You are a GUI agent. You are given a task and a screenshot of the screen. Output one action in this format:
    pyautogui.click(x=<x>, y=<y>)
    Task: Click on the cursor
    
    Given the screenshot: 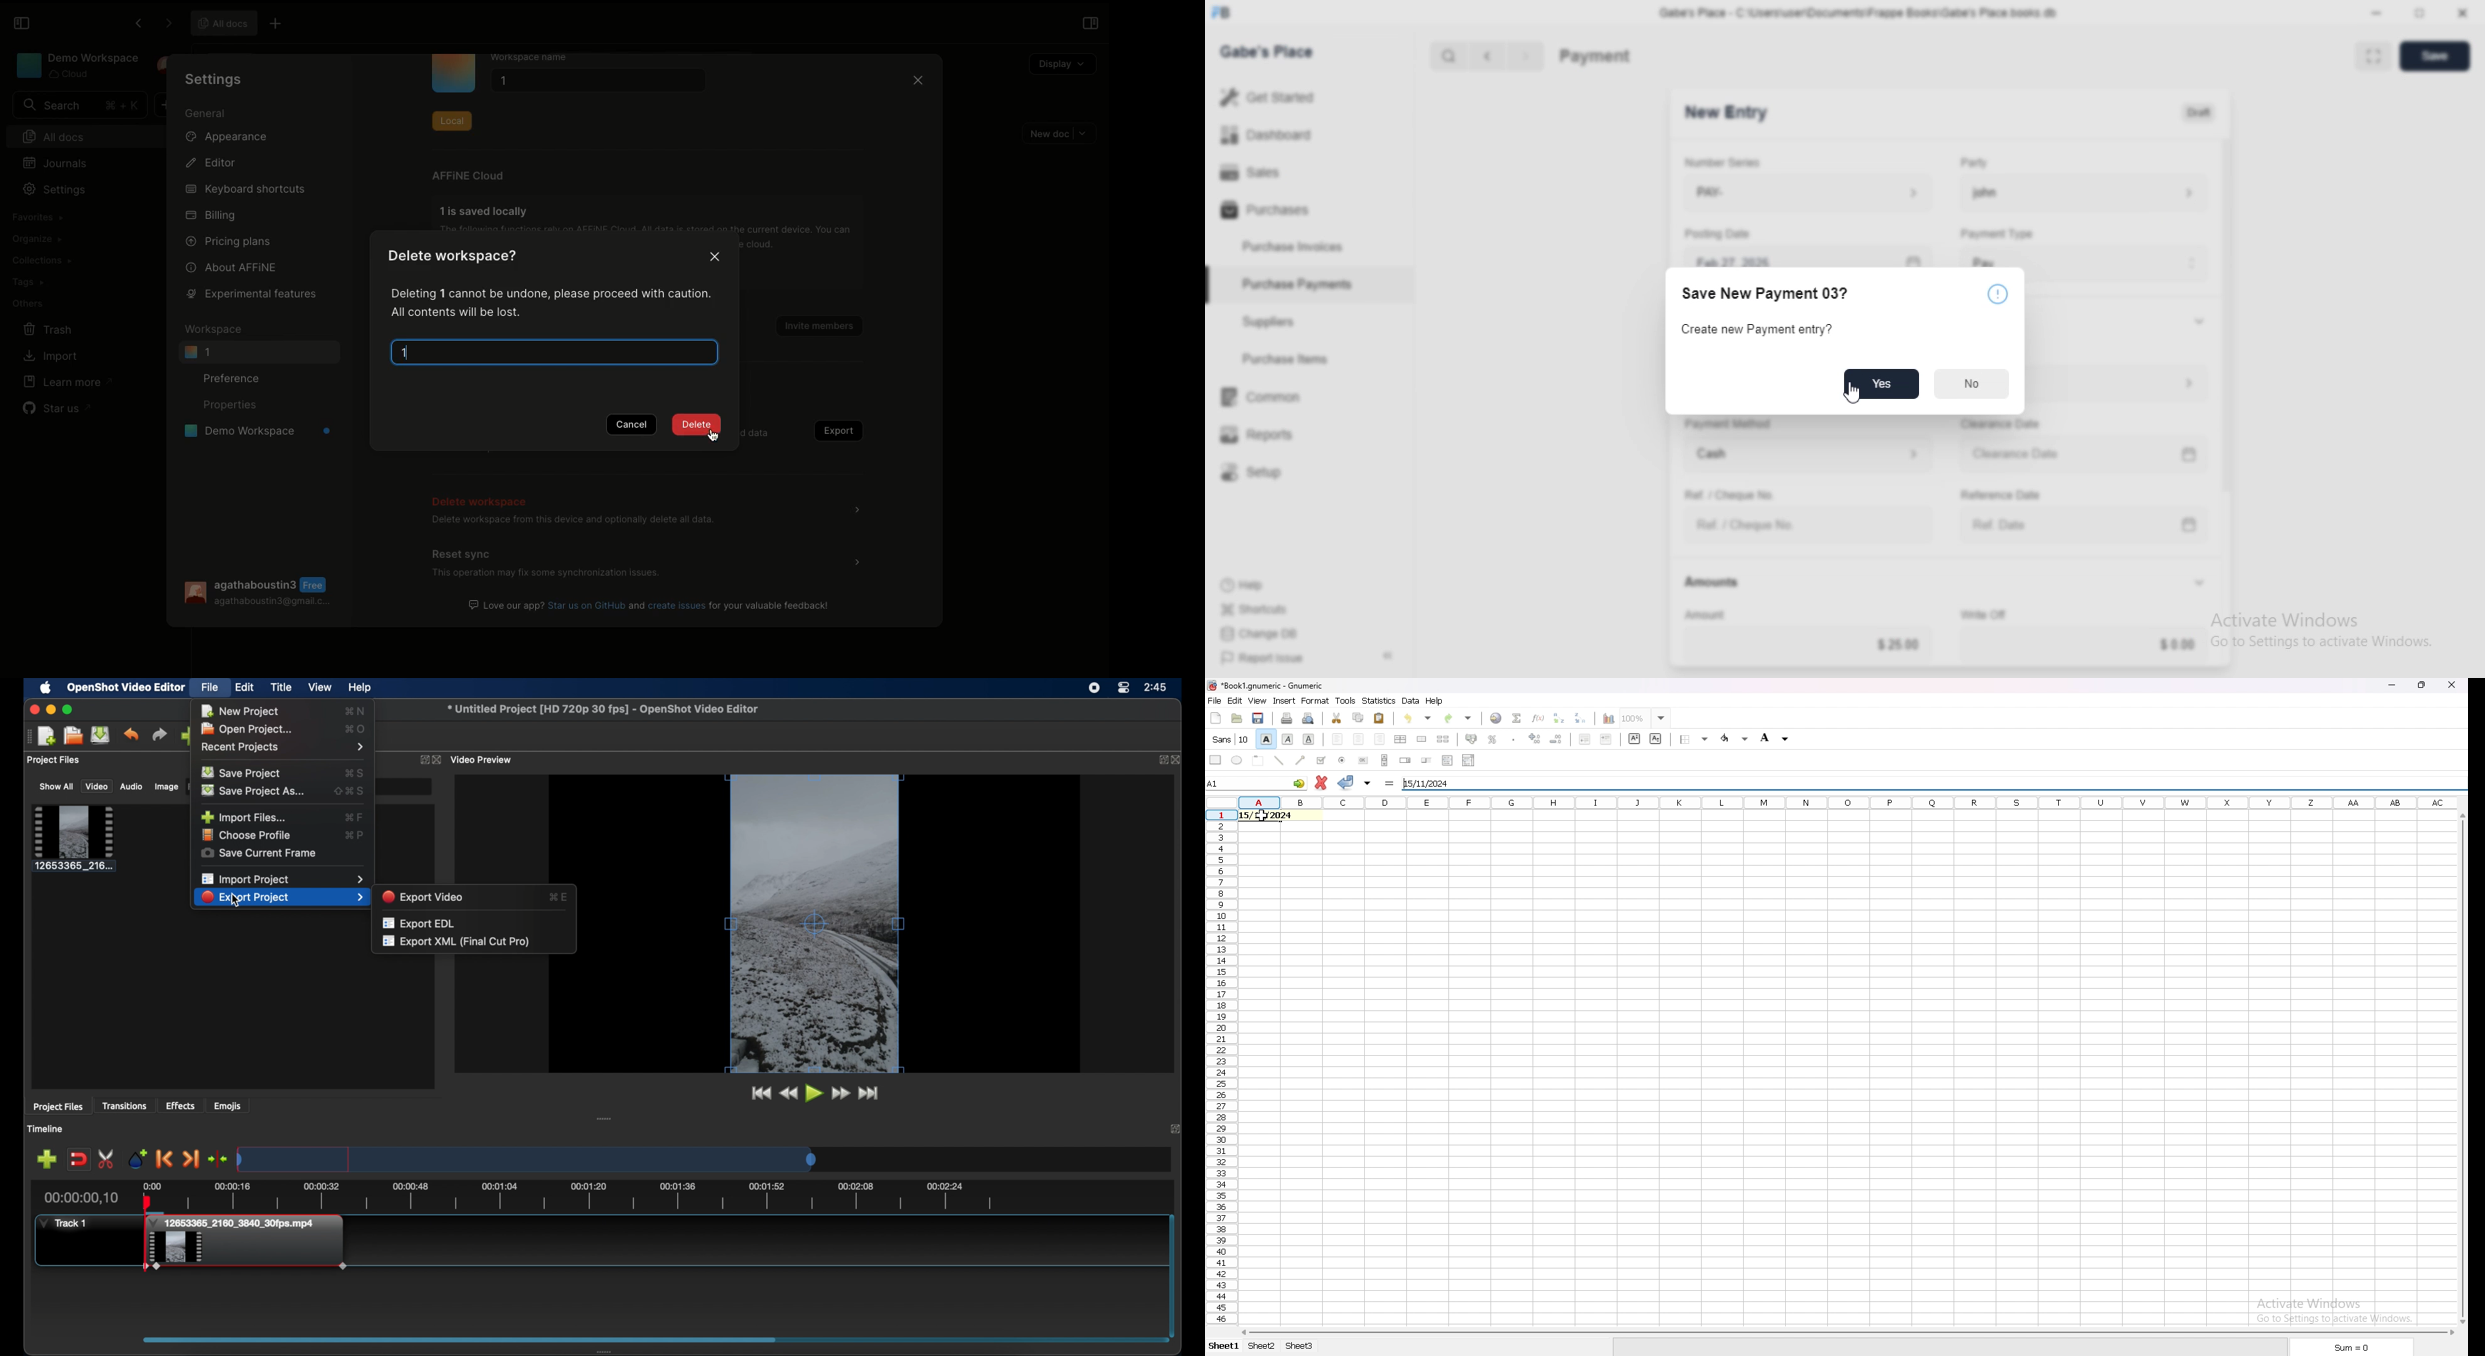 What is the action you would take?
    pyautogui.click(x=1851, y=398)
    